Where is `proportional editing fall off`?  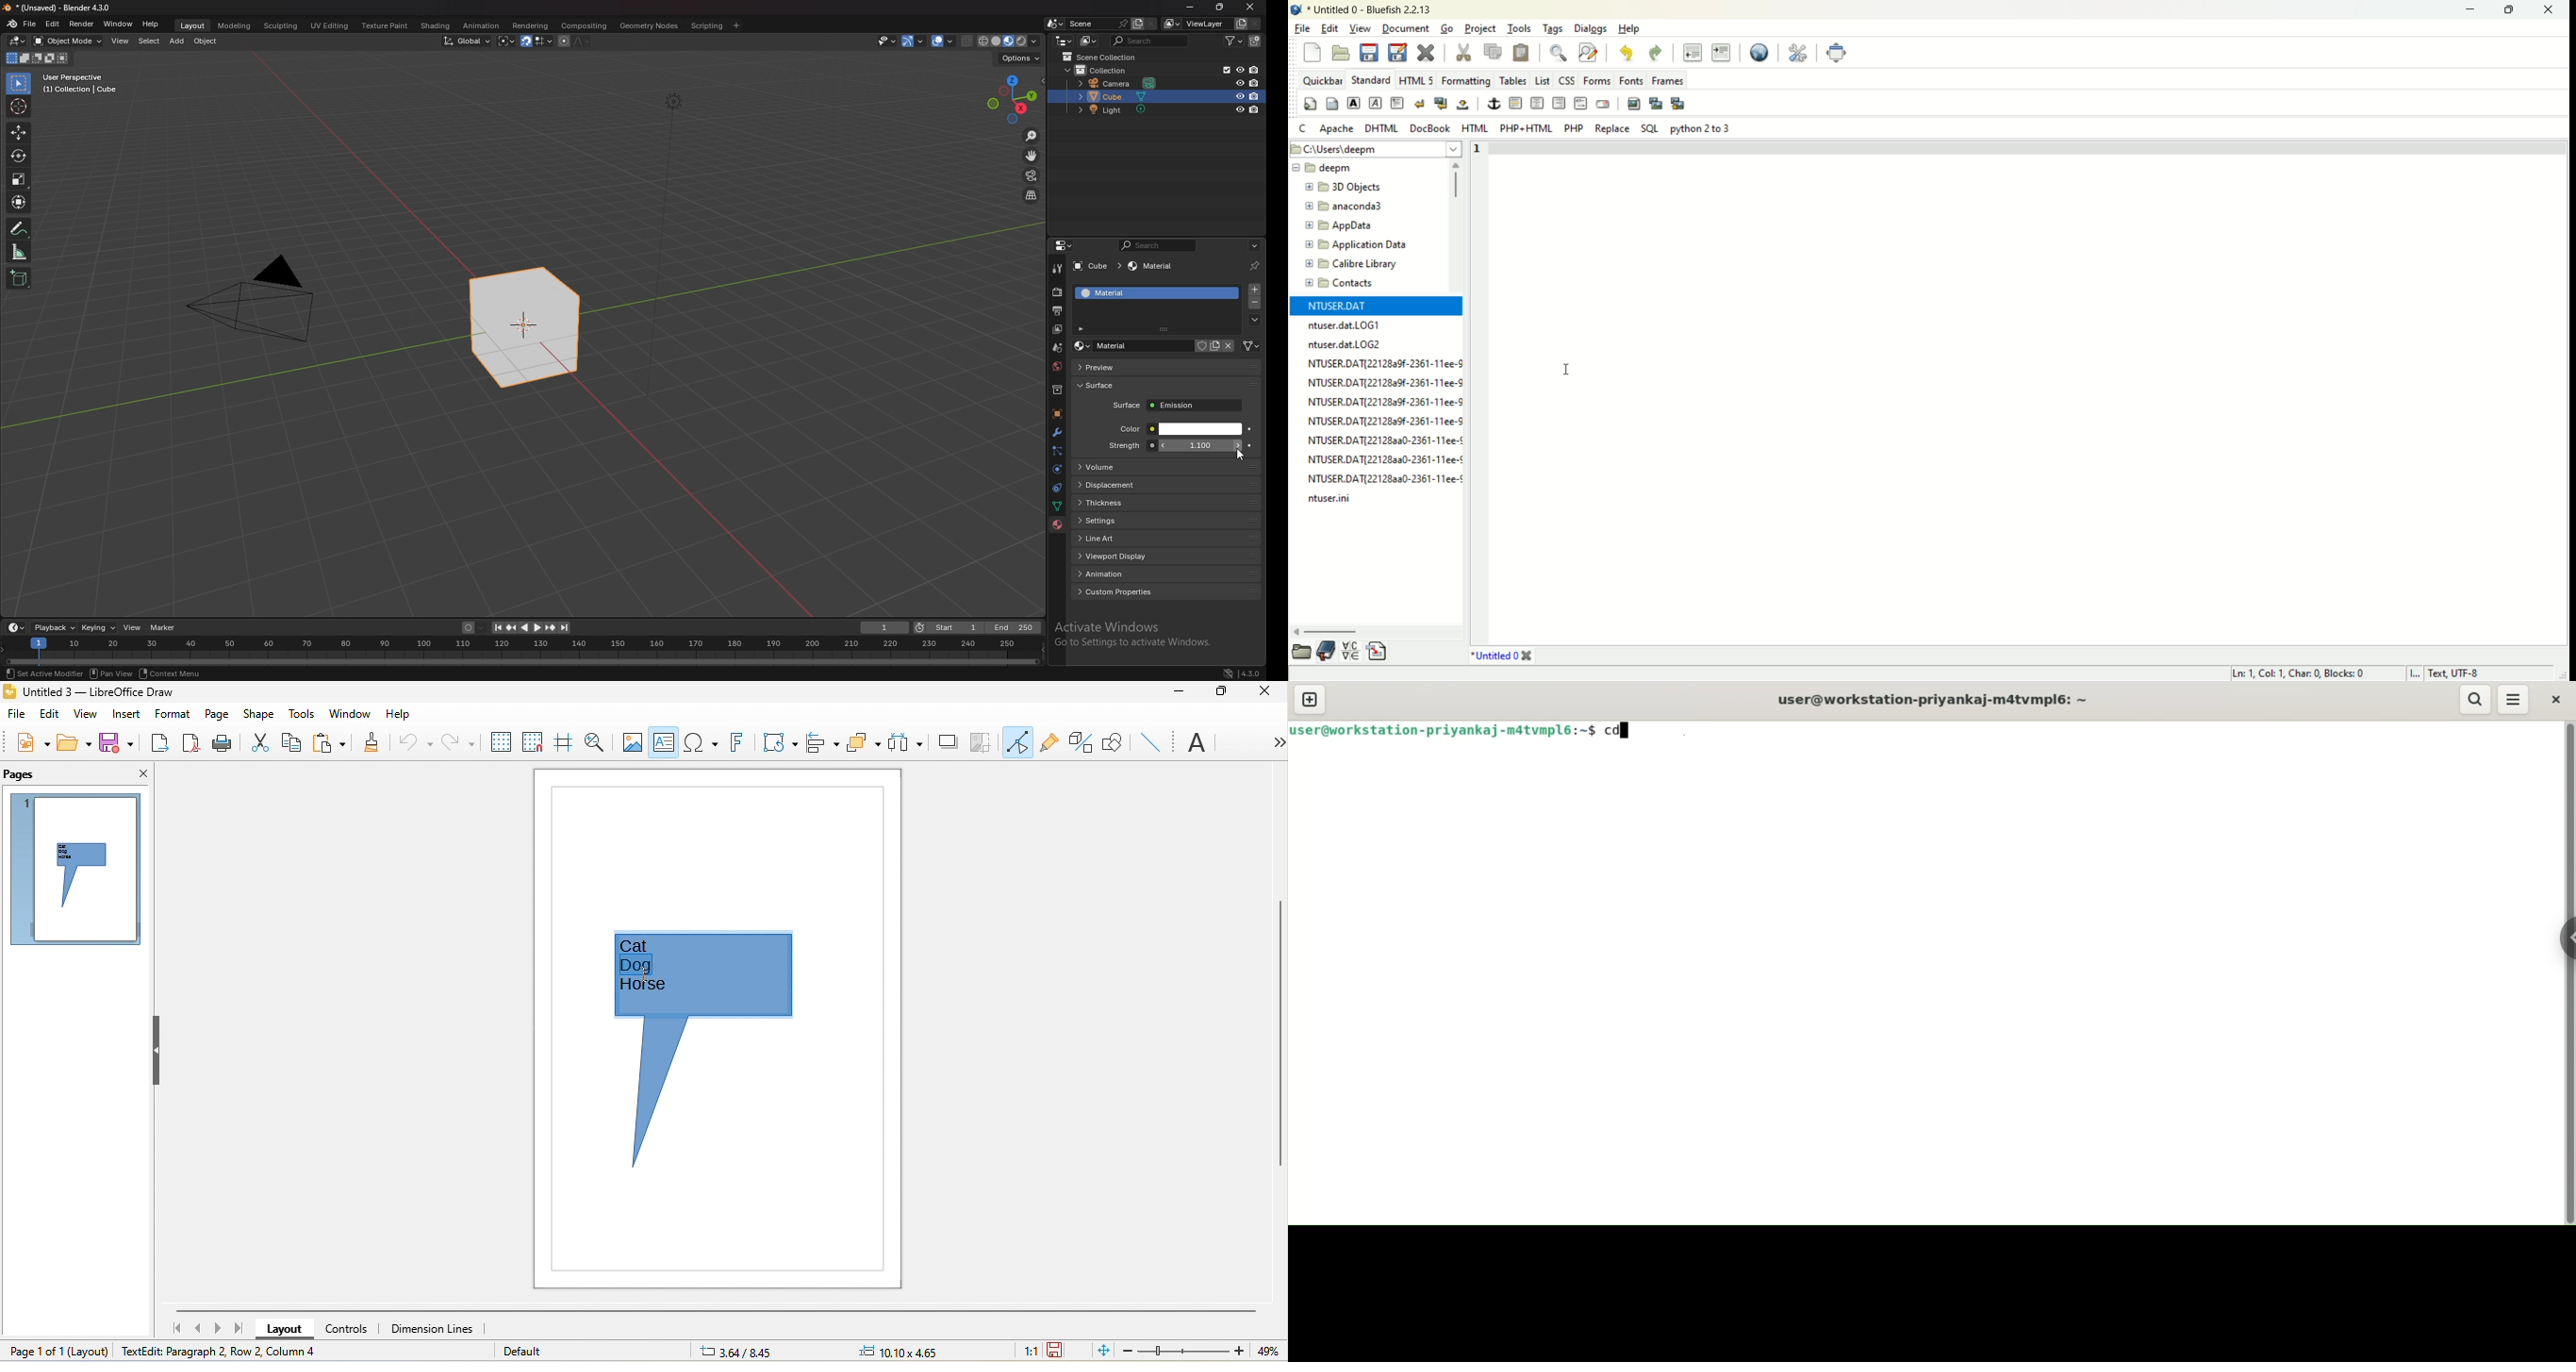 proportional editing fall off is located at coordinates (579, 40).